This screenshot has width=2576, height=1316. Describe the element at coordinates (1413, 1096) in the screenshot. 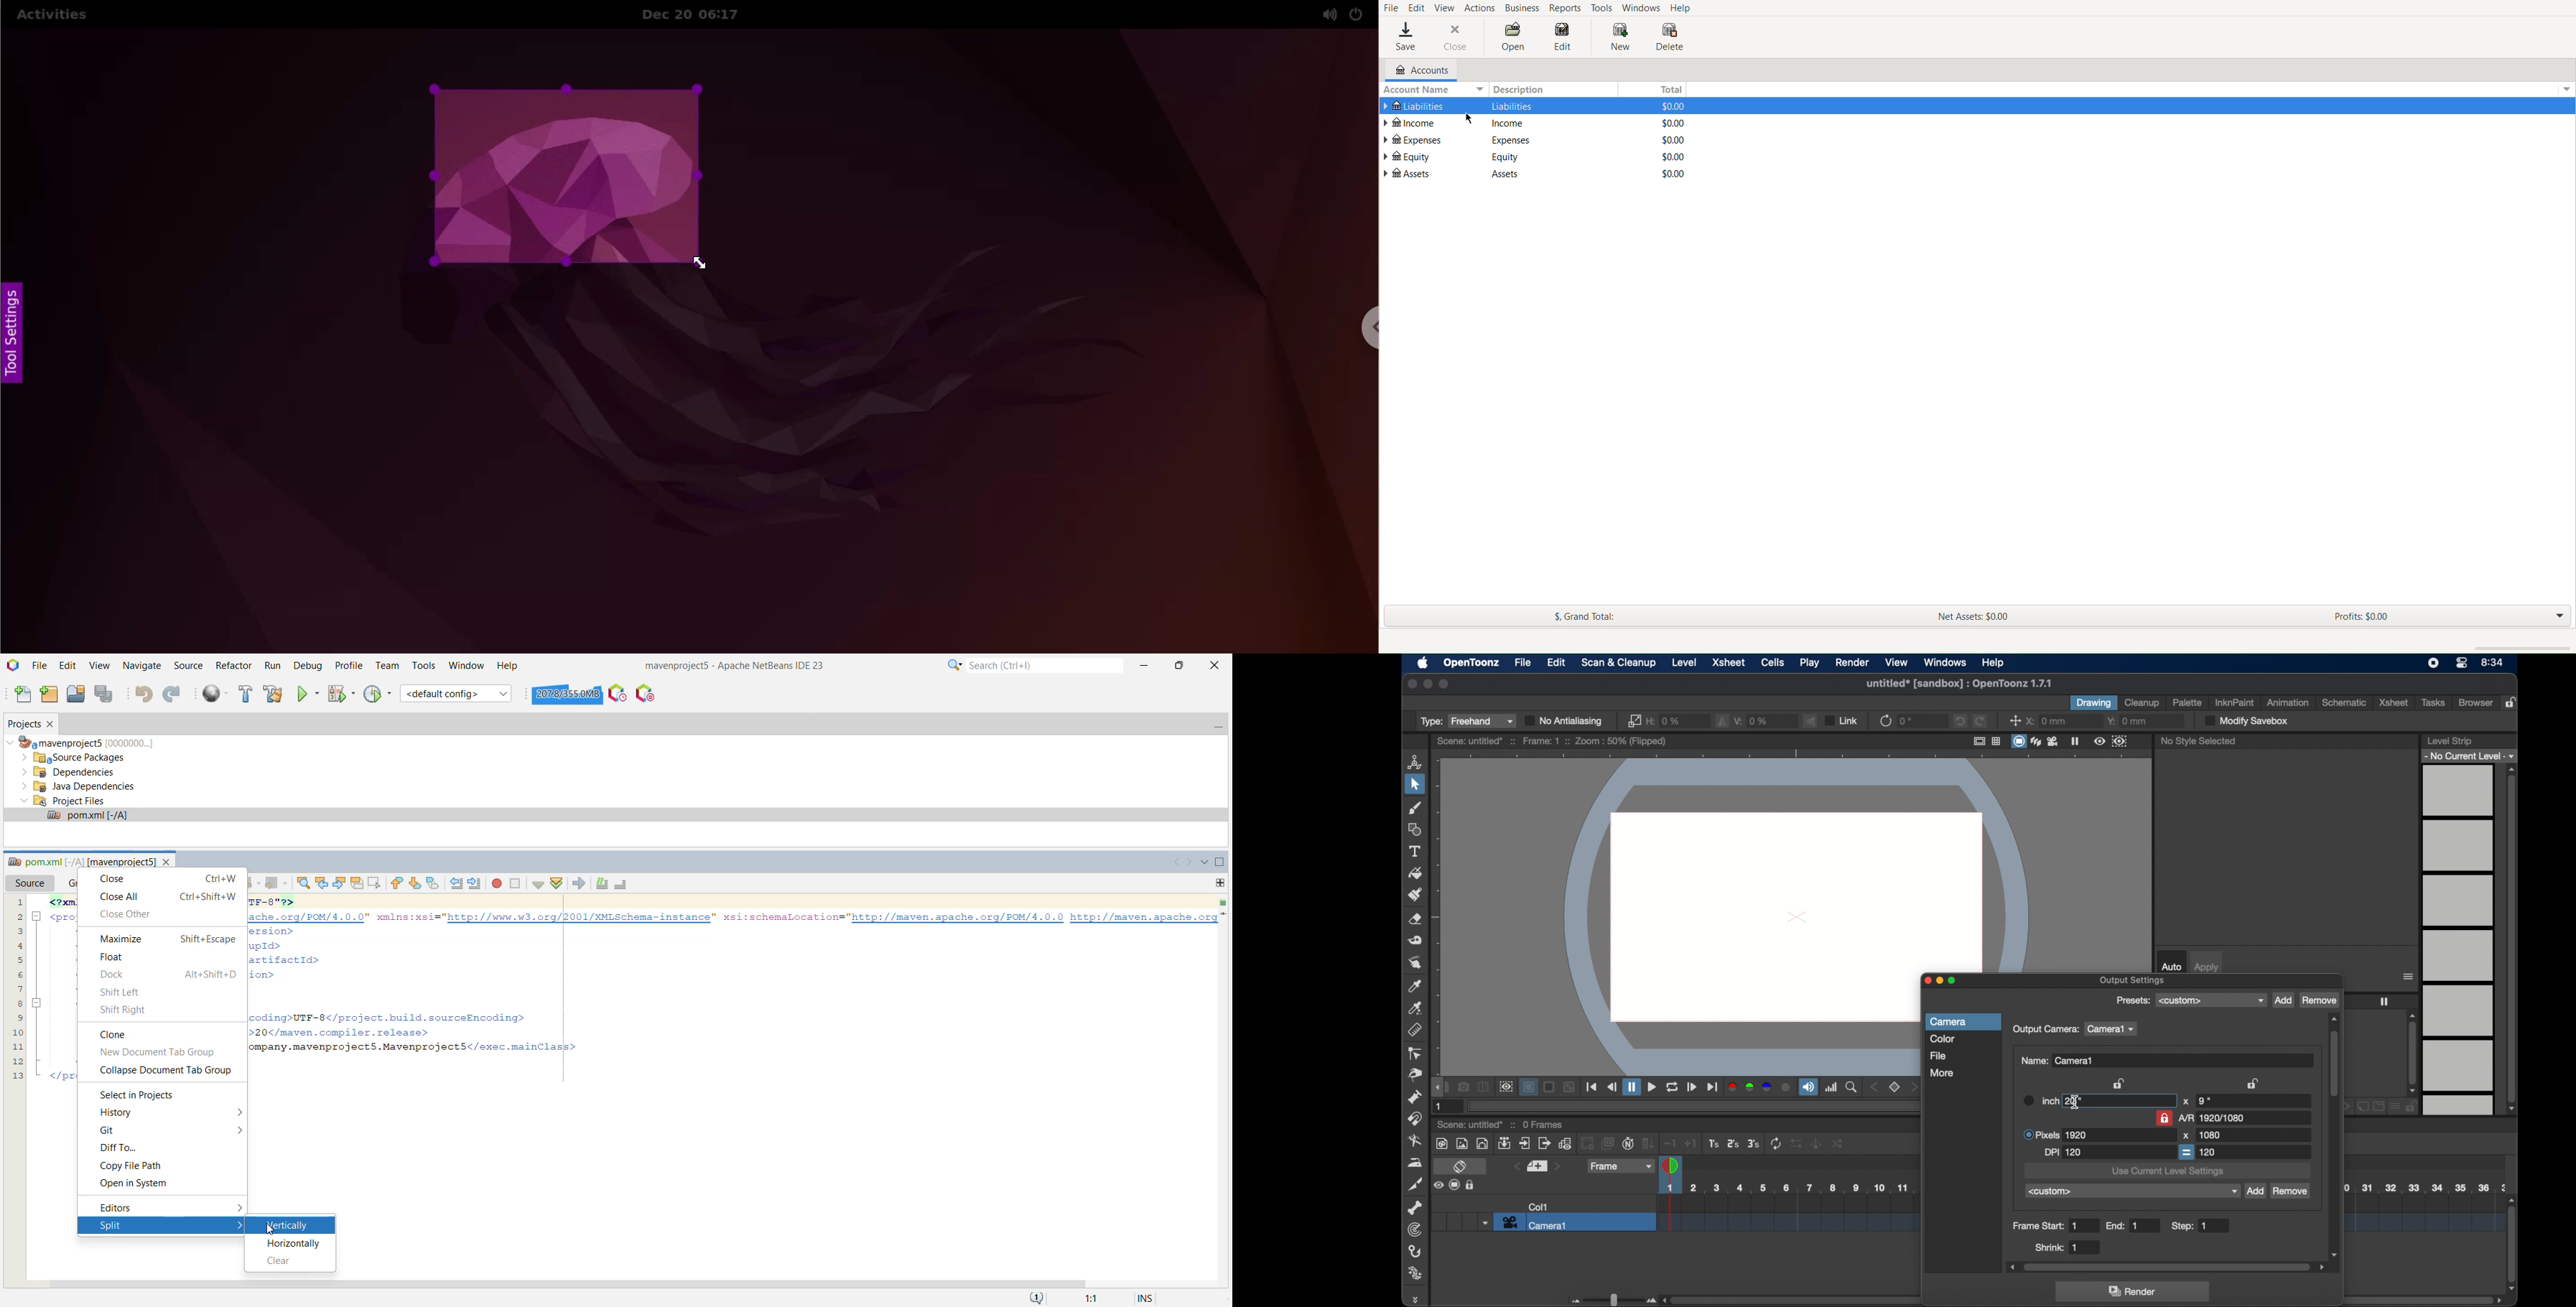

I see `pump tool` at that location.